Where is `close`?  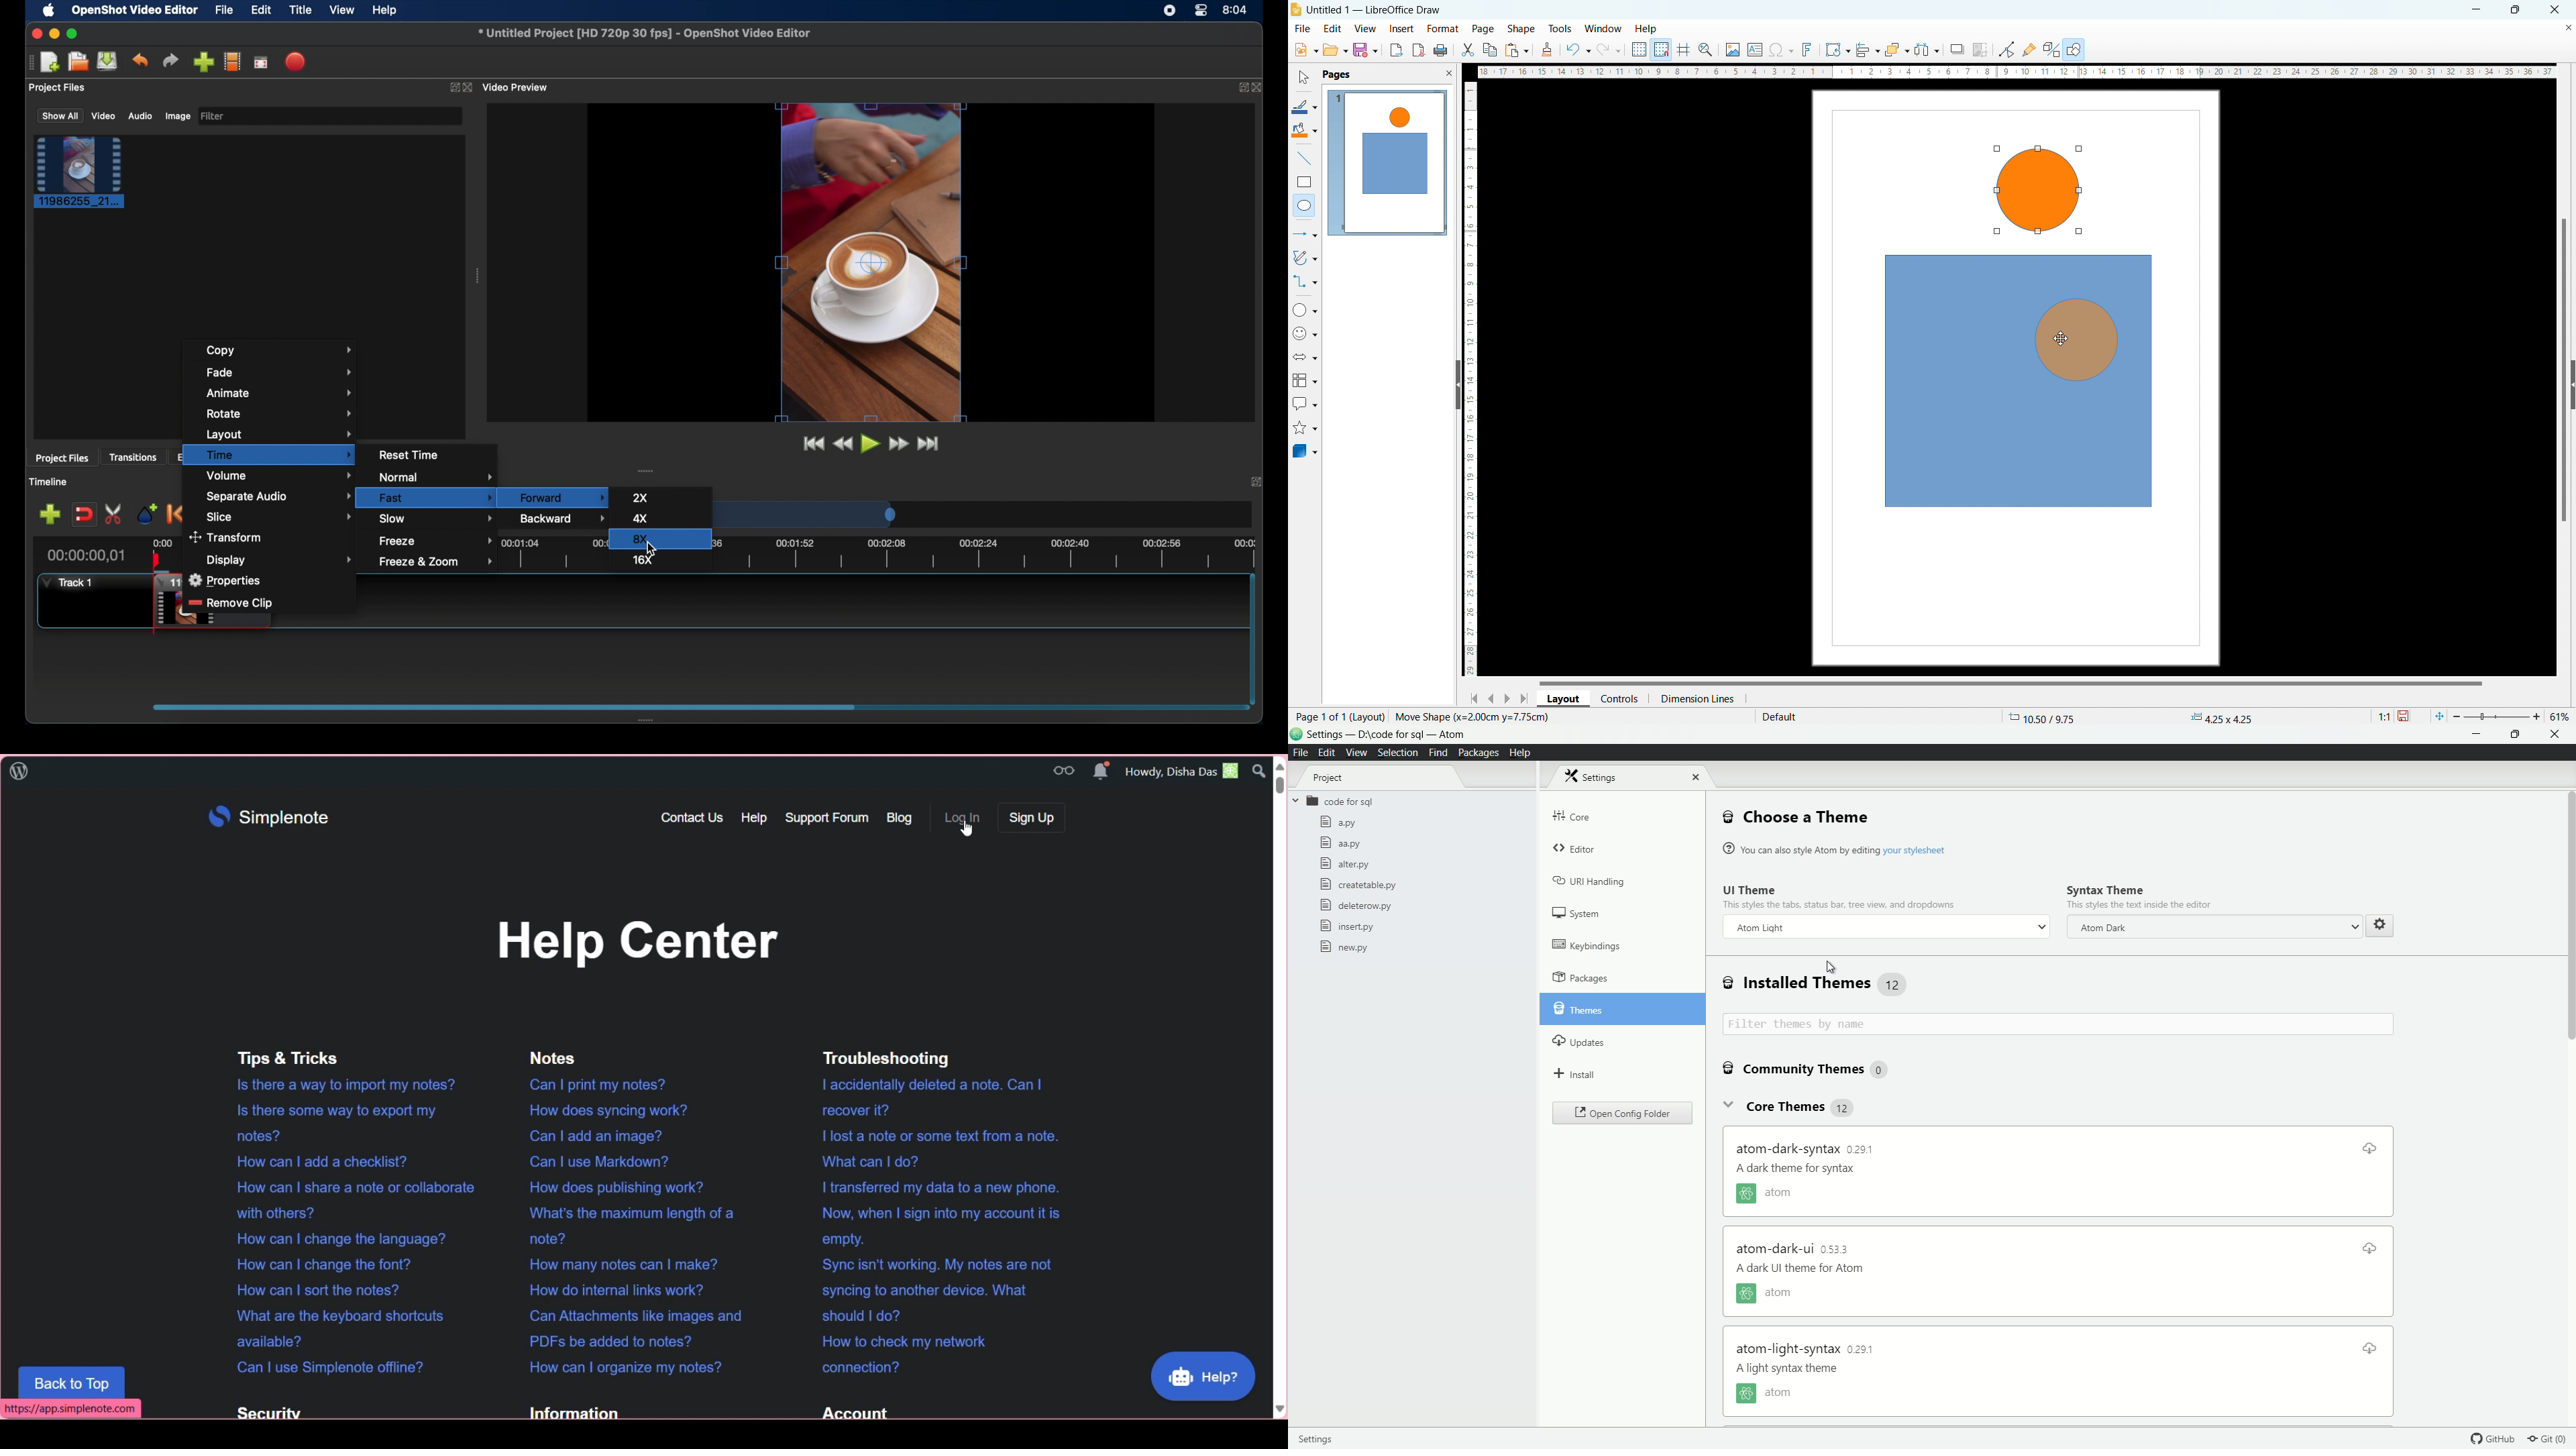
close is located at coordinates (1260, 88).